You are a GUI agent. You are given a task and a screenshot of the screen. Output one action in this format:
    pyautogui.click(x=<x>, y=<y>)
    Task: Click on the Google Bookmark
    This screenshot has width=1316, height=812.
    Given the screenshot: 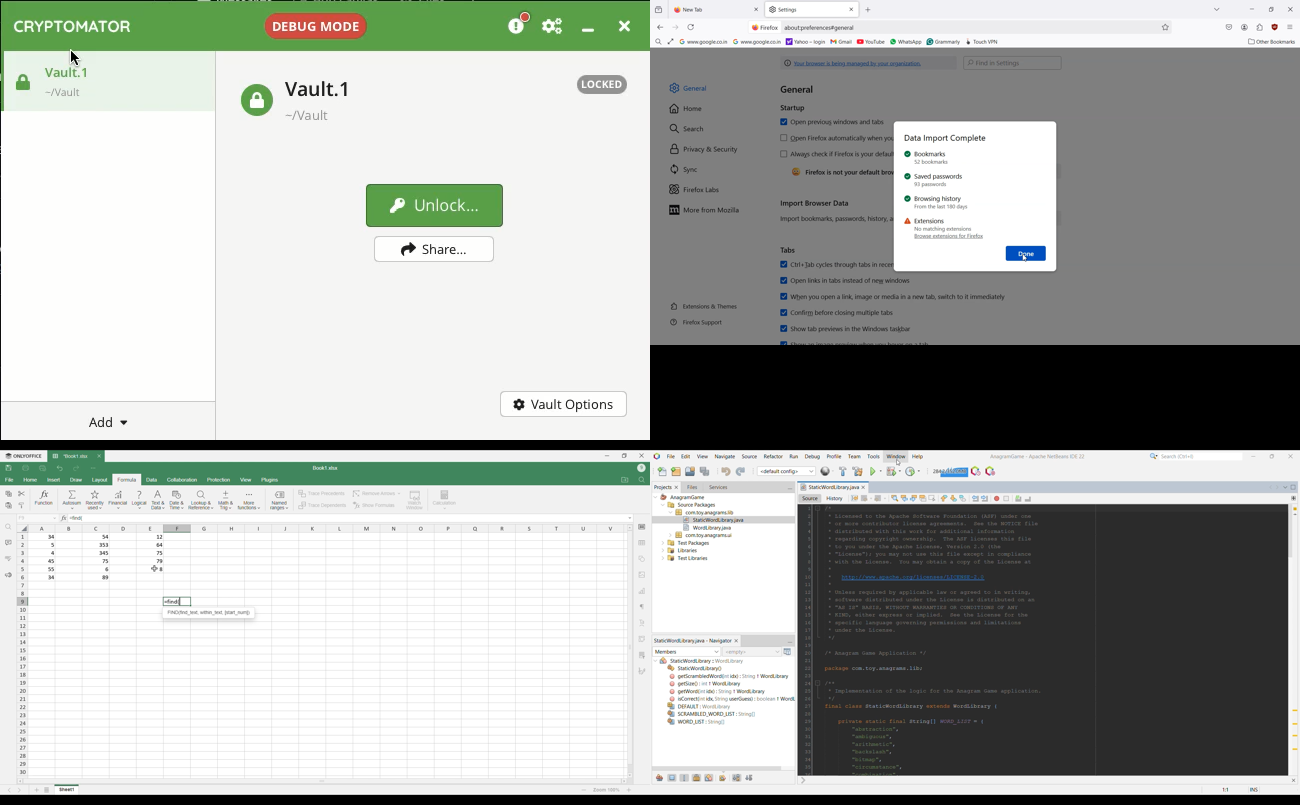 What is the action you would take?
    pyautogui.click(x=757, y=41)
    